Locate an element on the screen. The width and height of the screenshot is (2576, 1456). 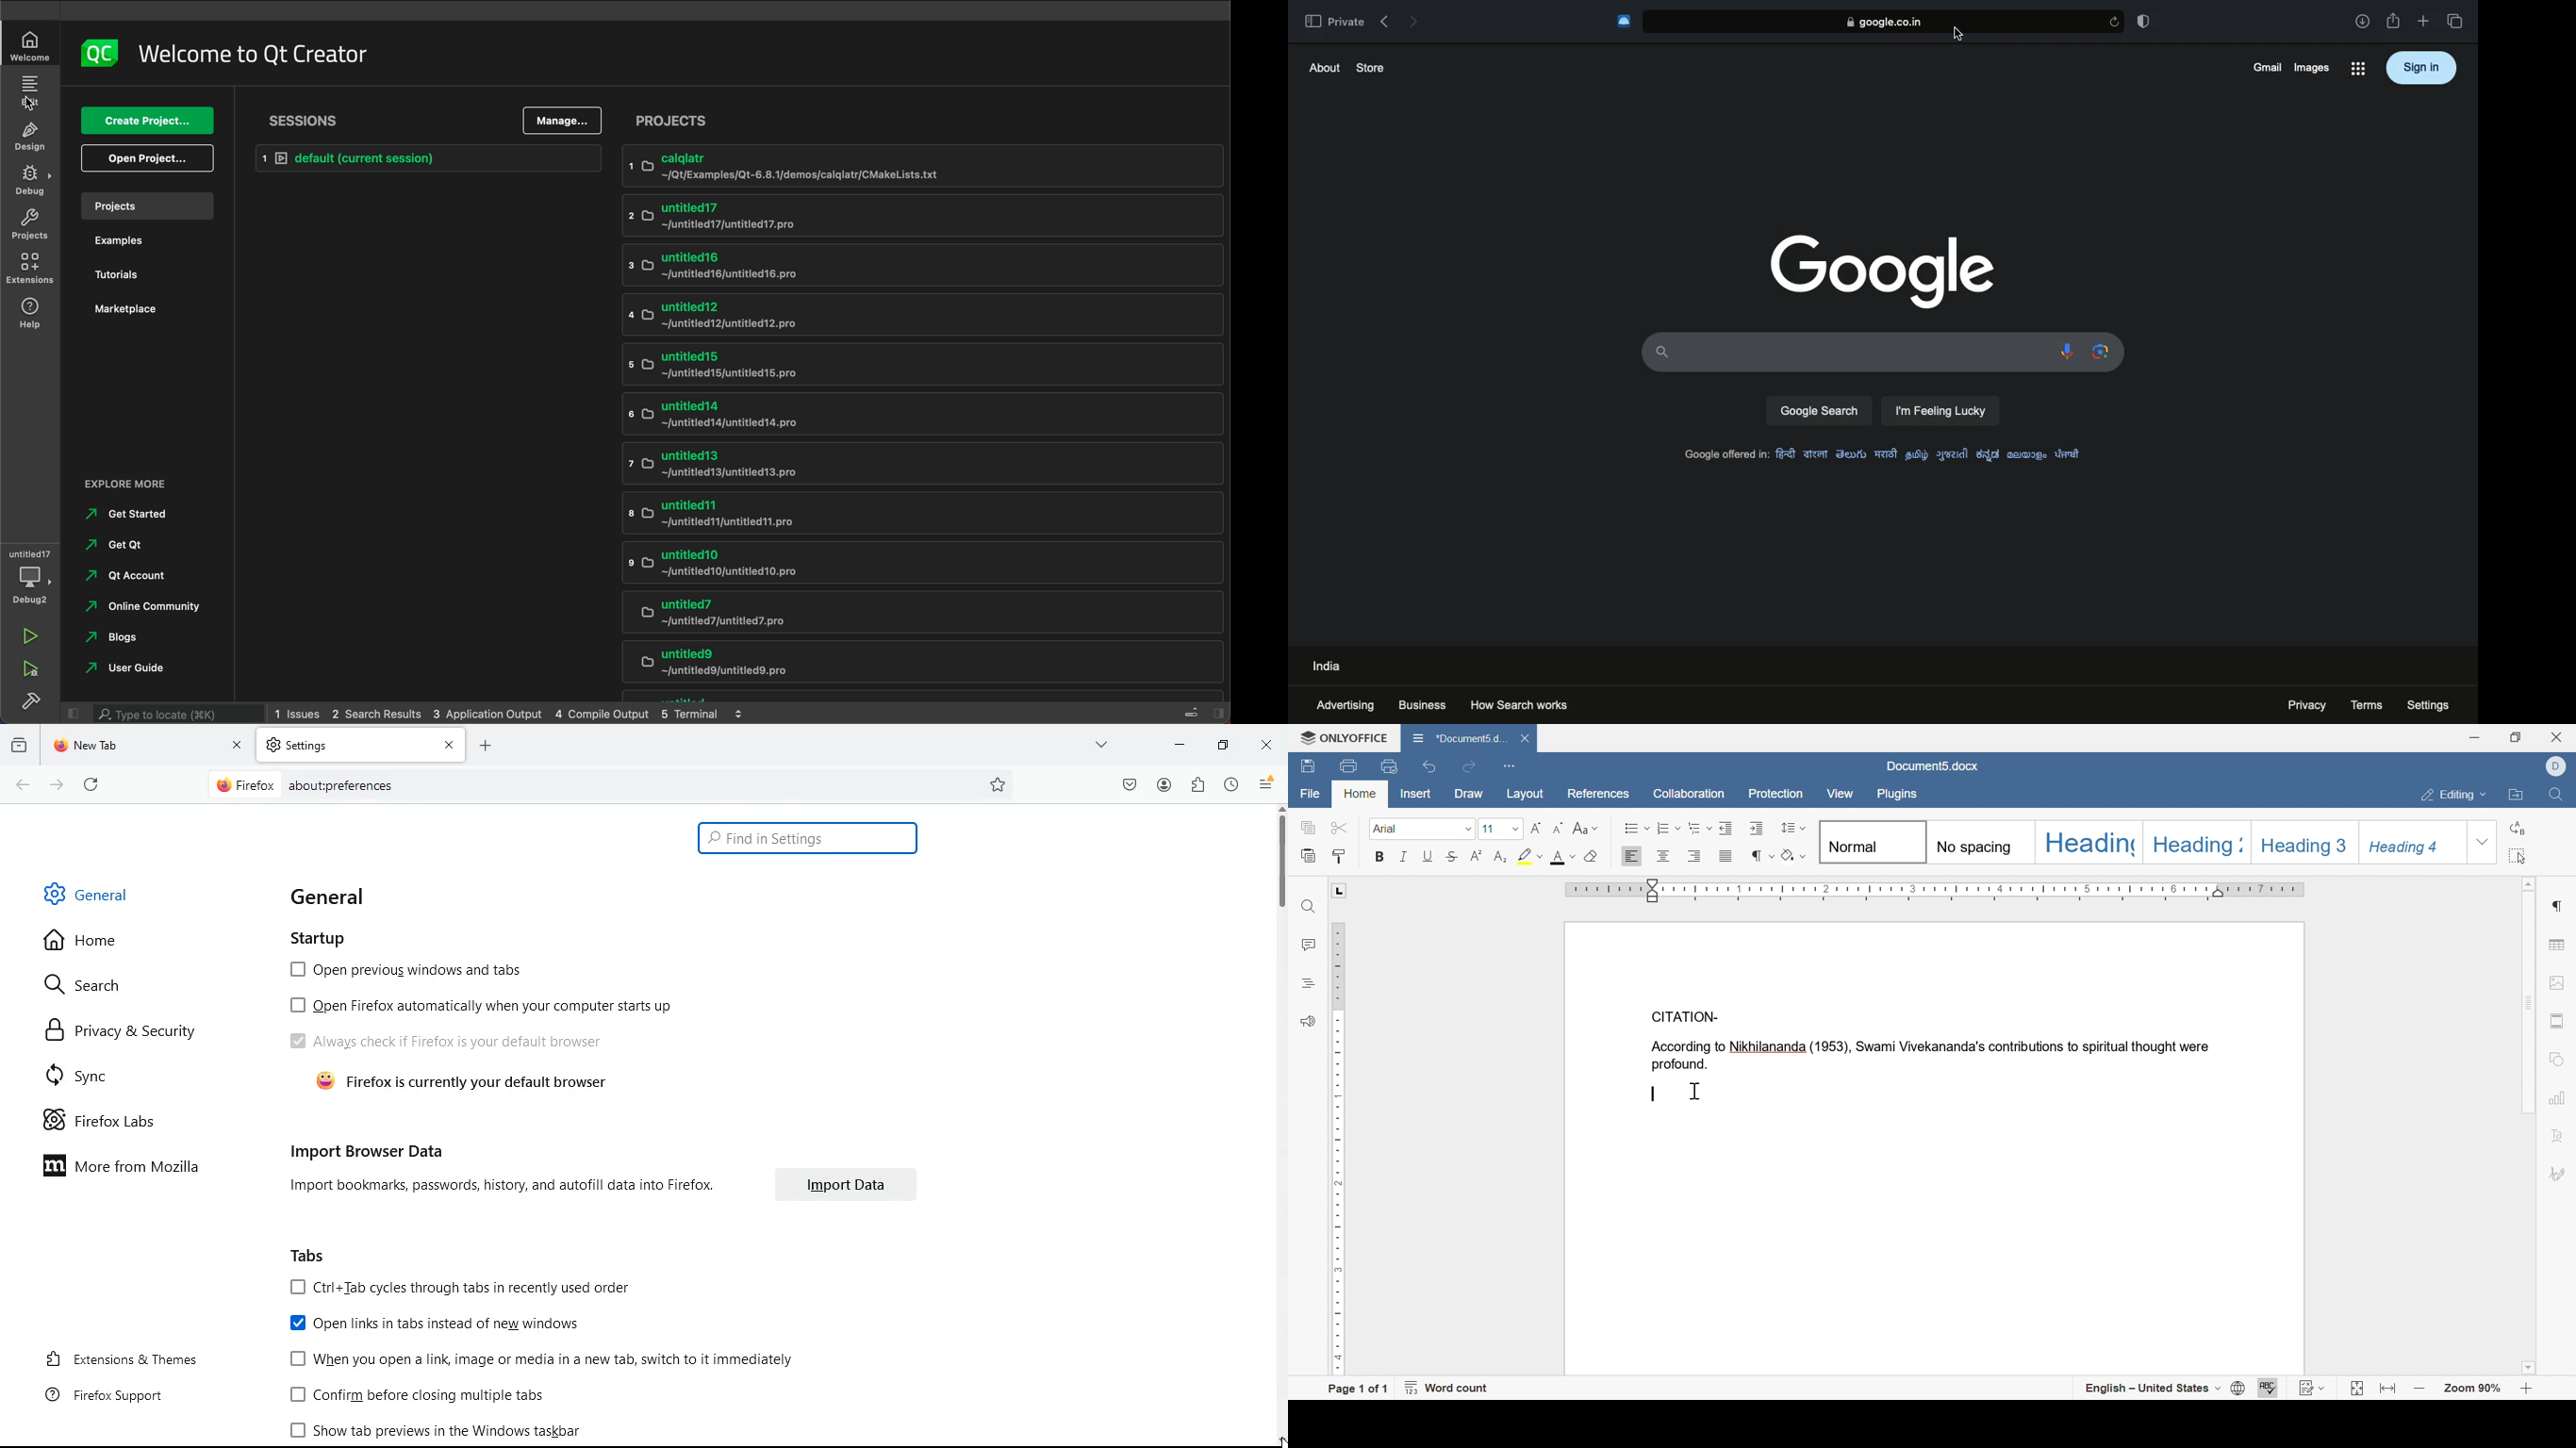
nonprinting characters is located at coordinates (1762, 857).